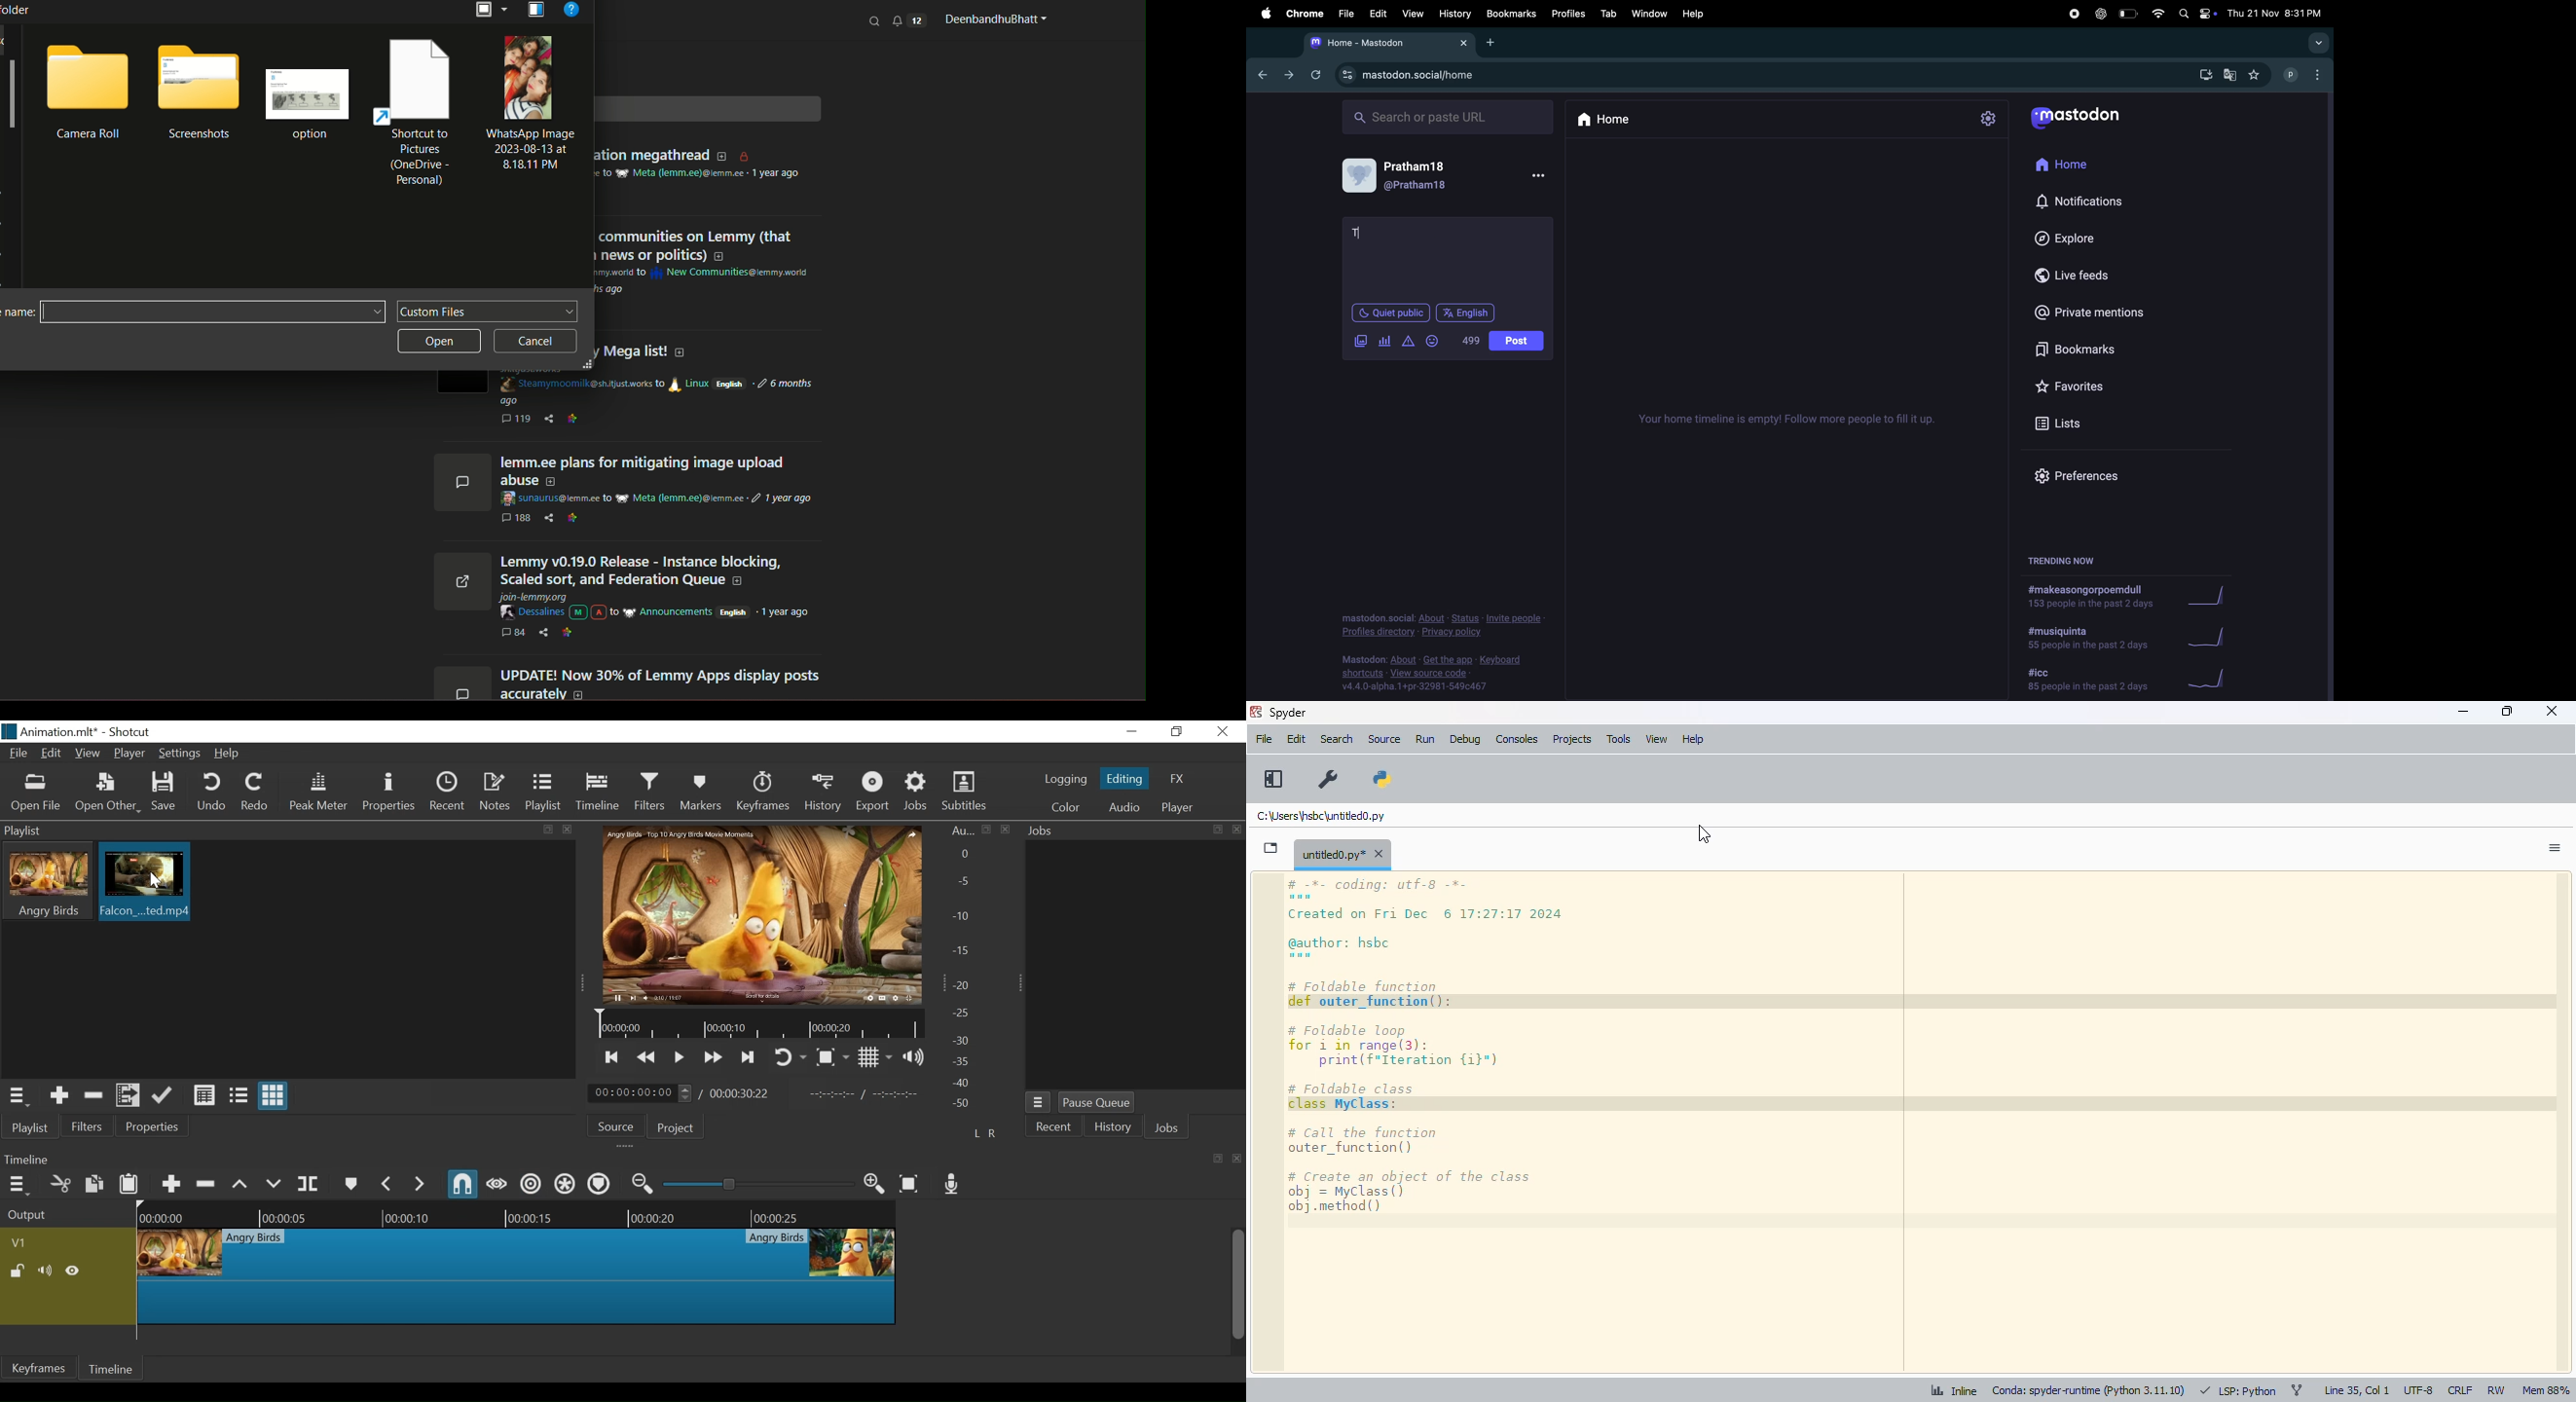 The height and width of the screenshot is (1428, 2576). Describe the element at coordinates (2073, 238) in the screenshot. I see `explore` at that location.